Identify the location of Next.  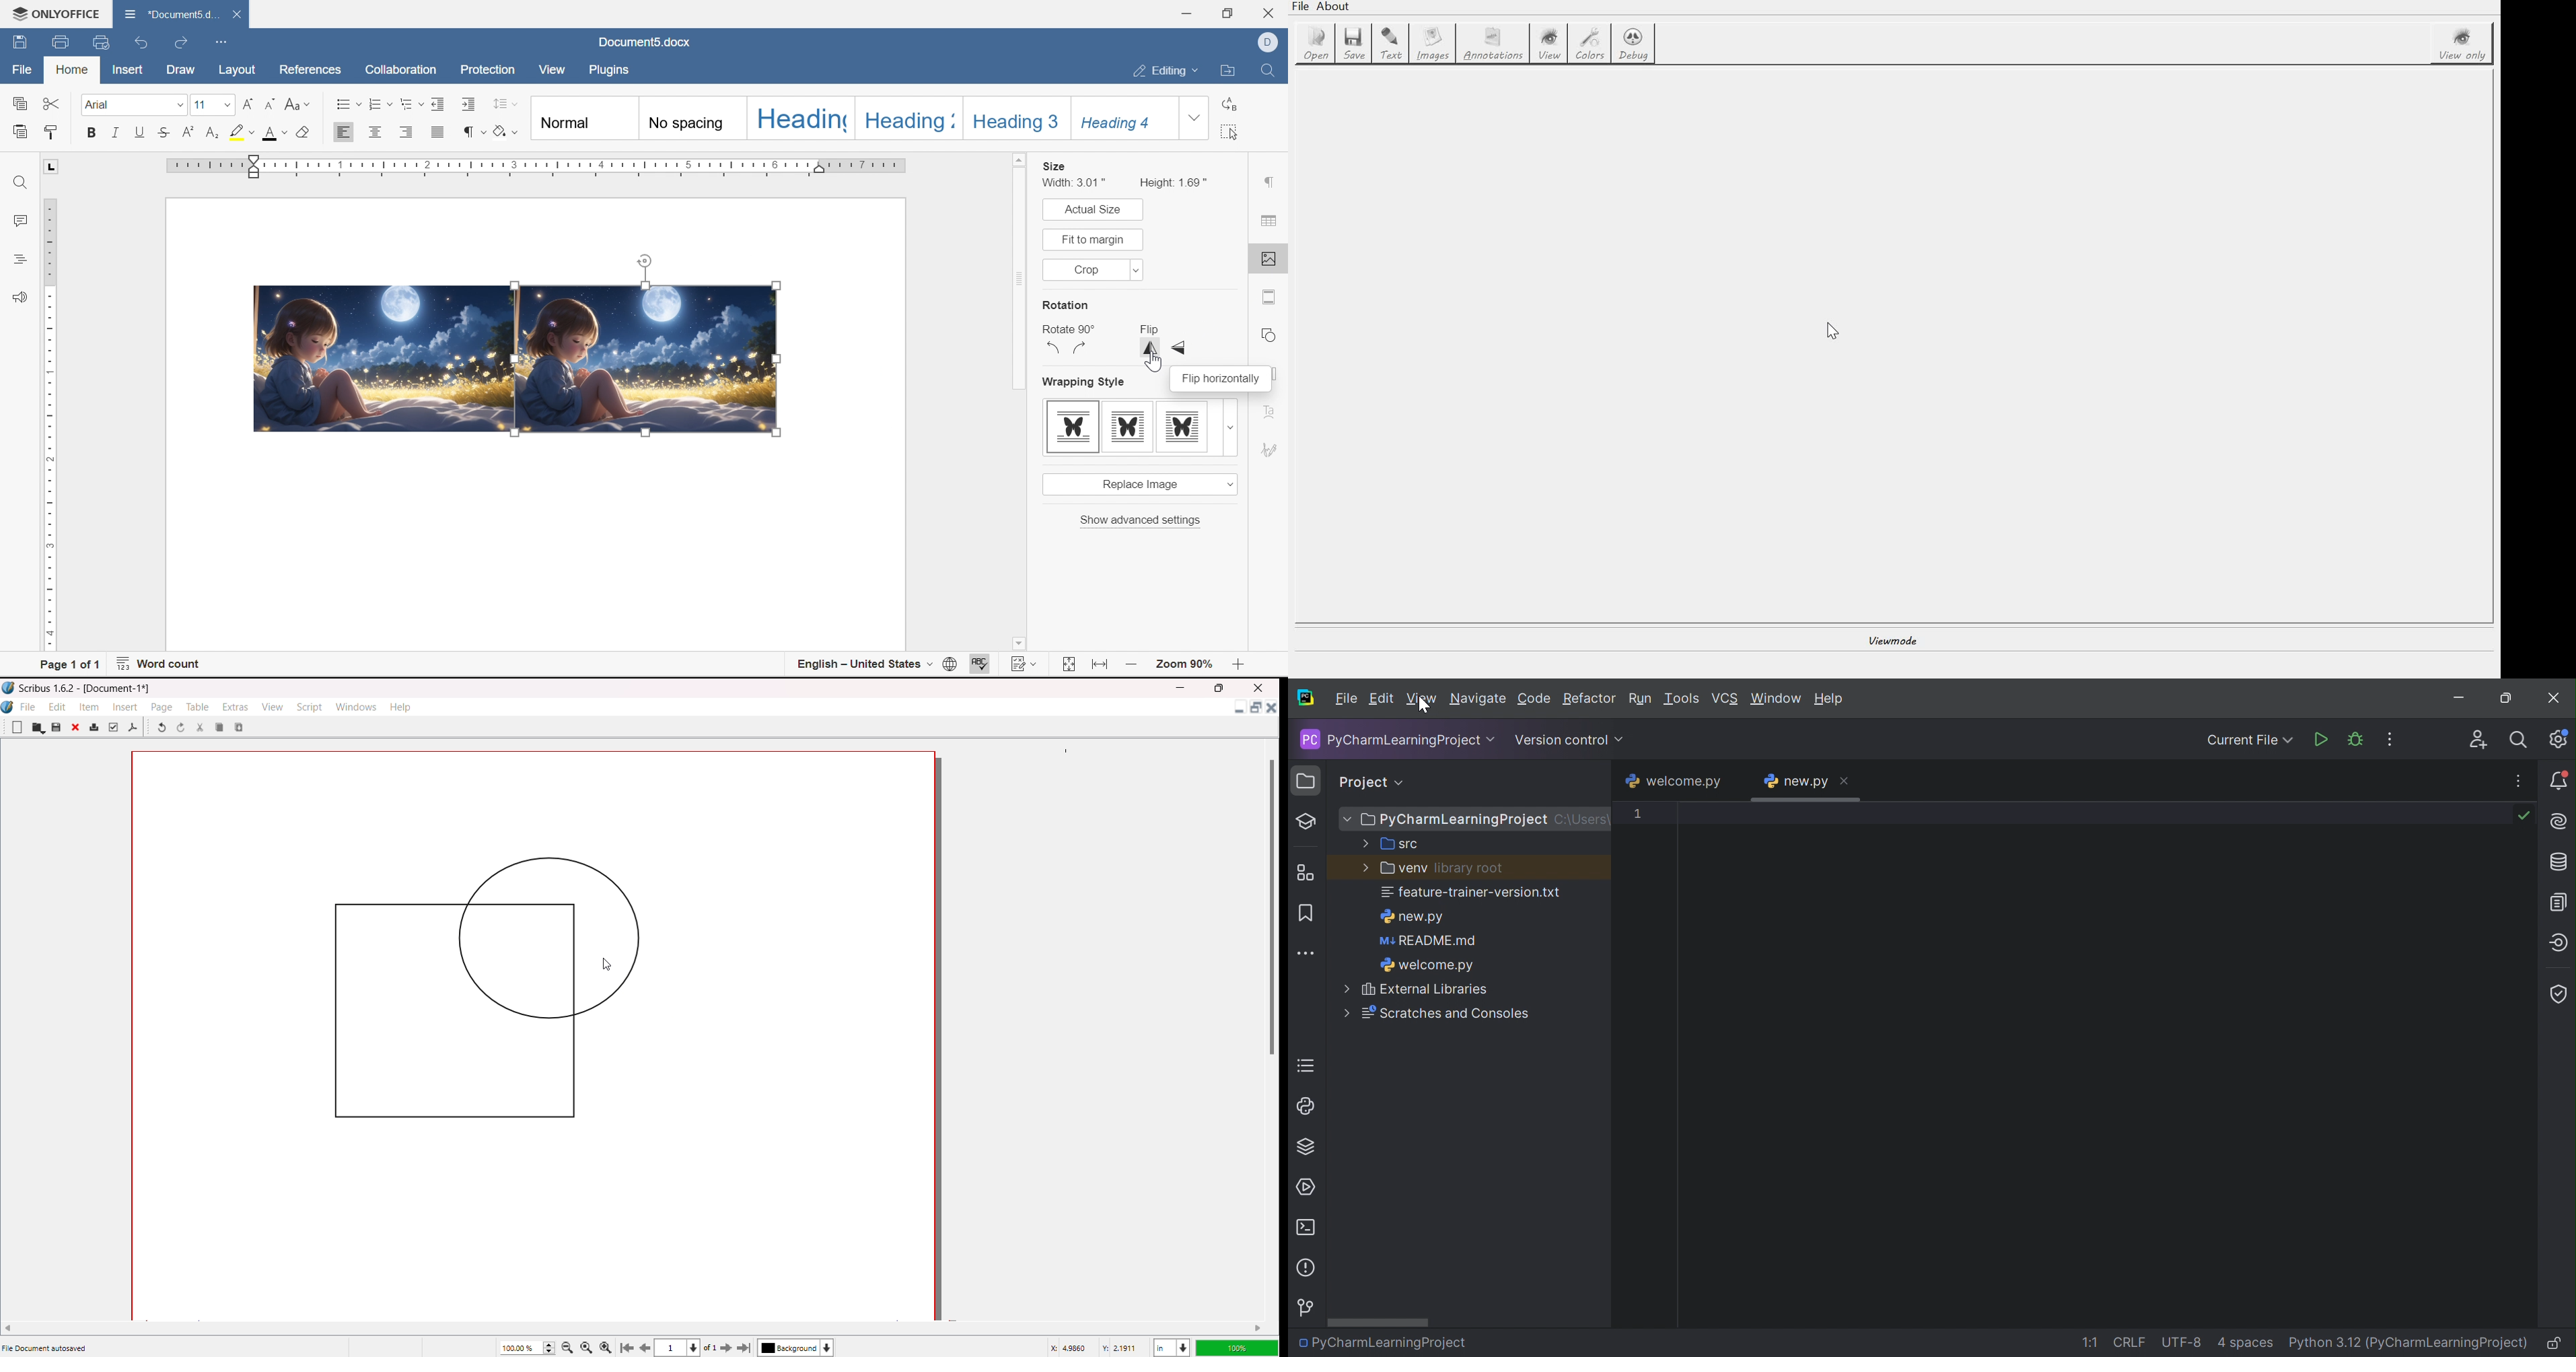
(729, 1347).